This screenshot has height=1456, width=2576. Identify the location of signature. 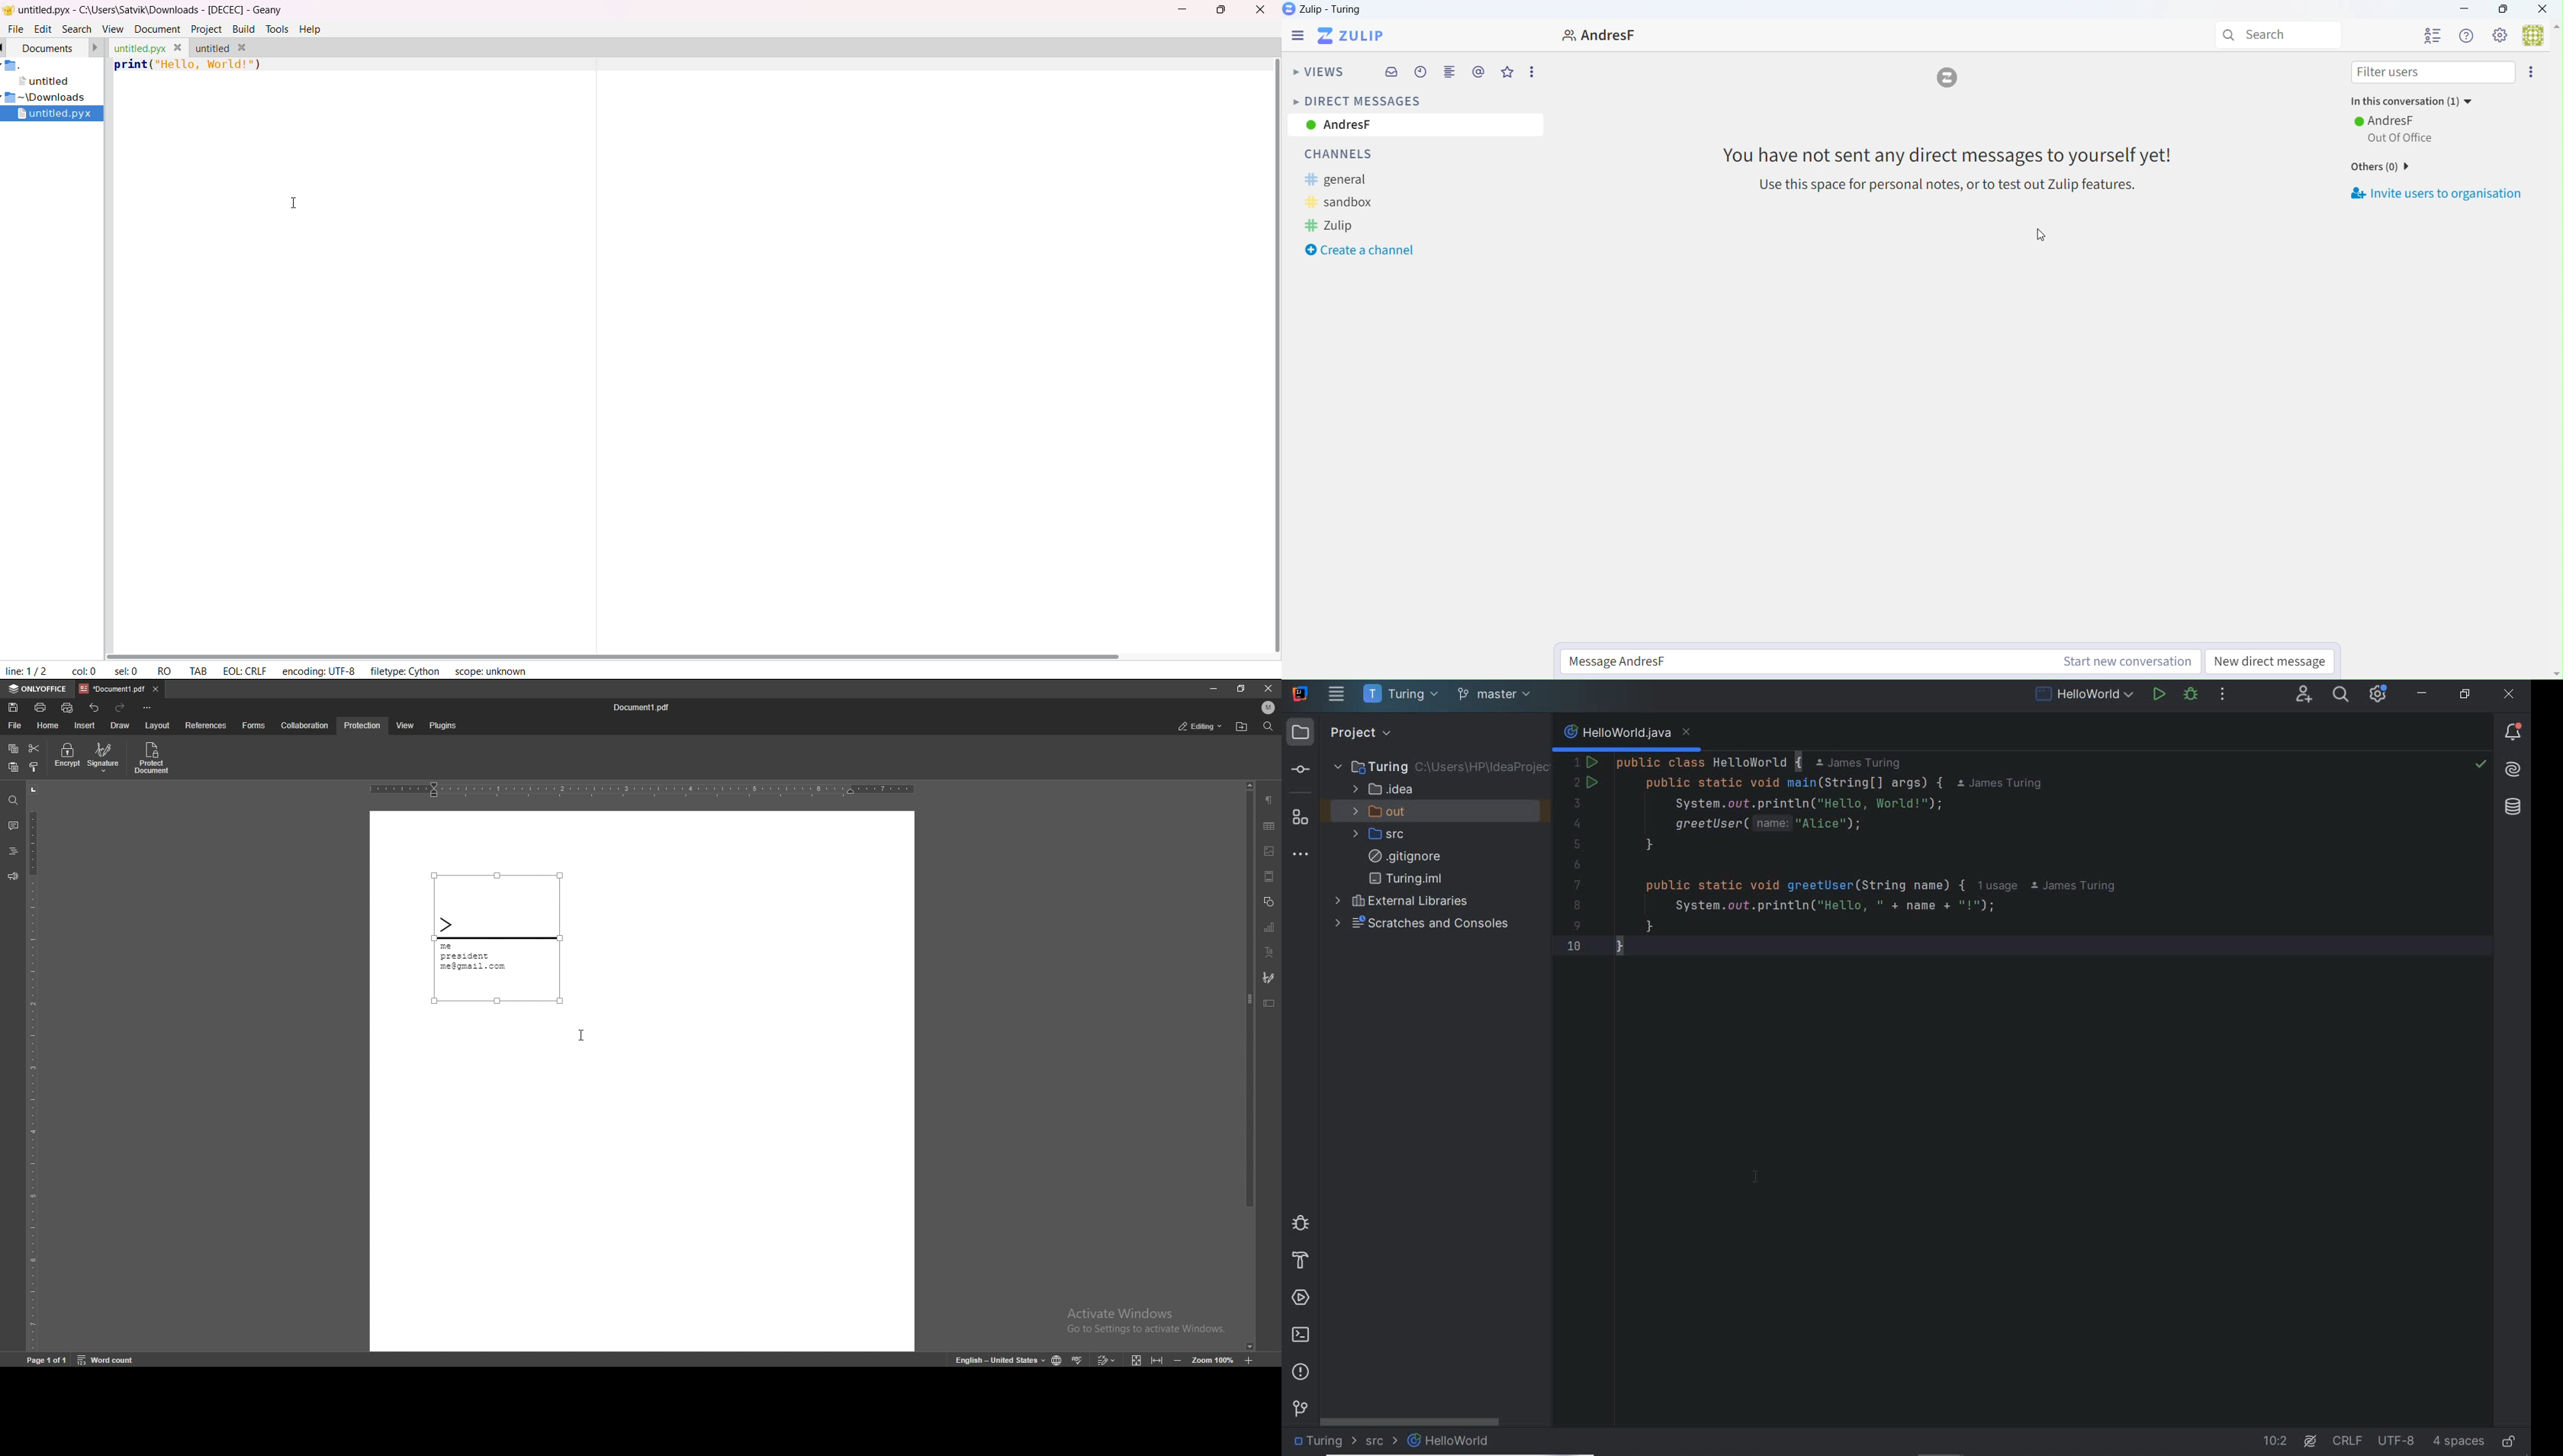
(105, 757).